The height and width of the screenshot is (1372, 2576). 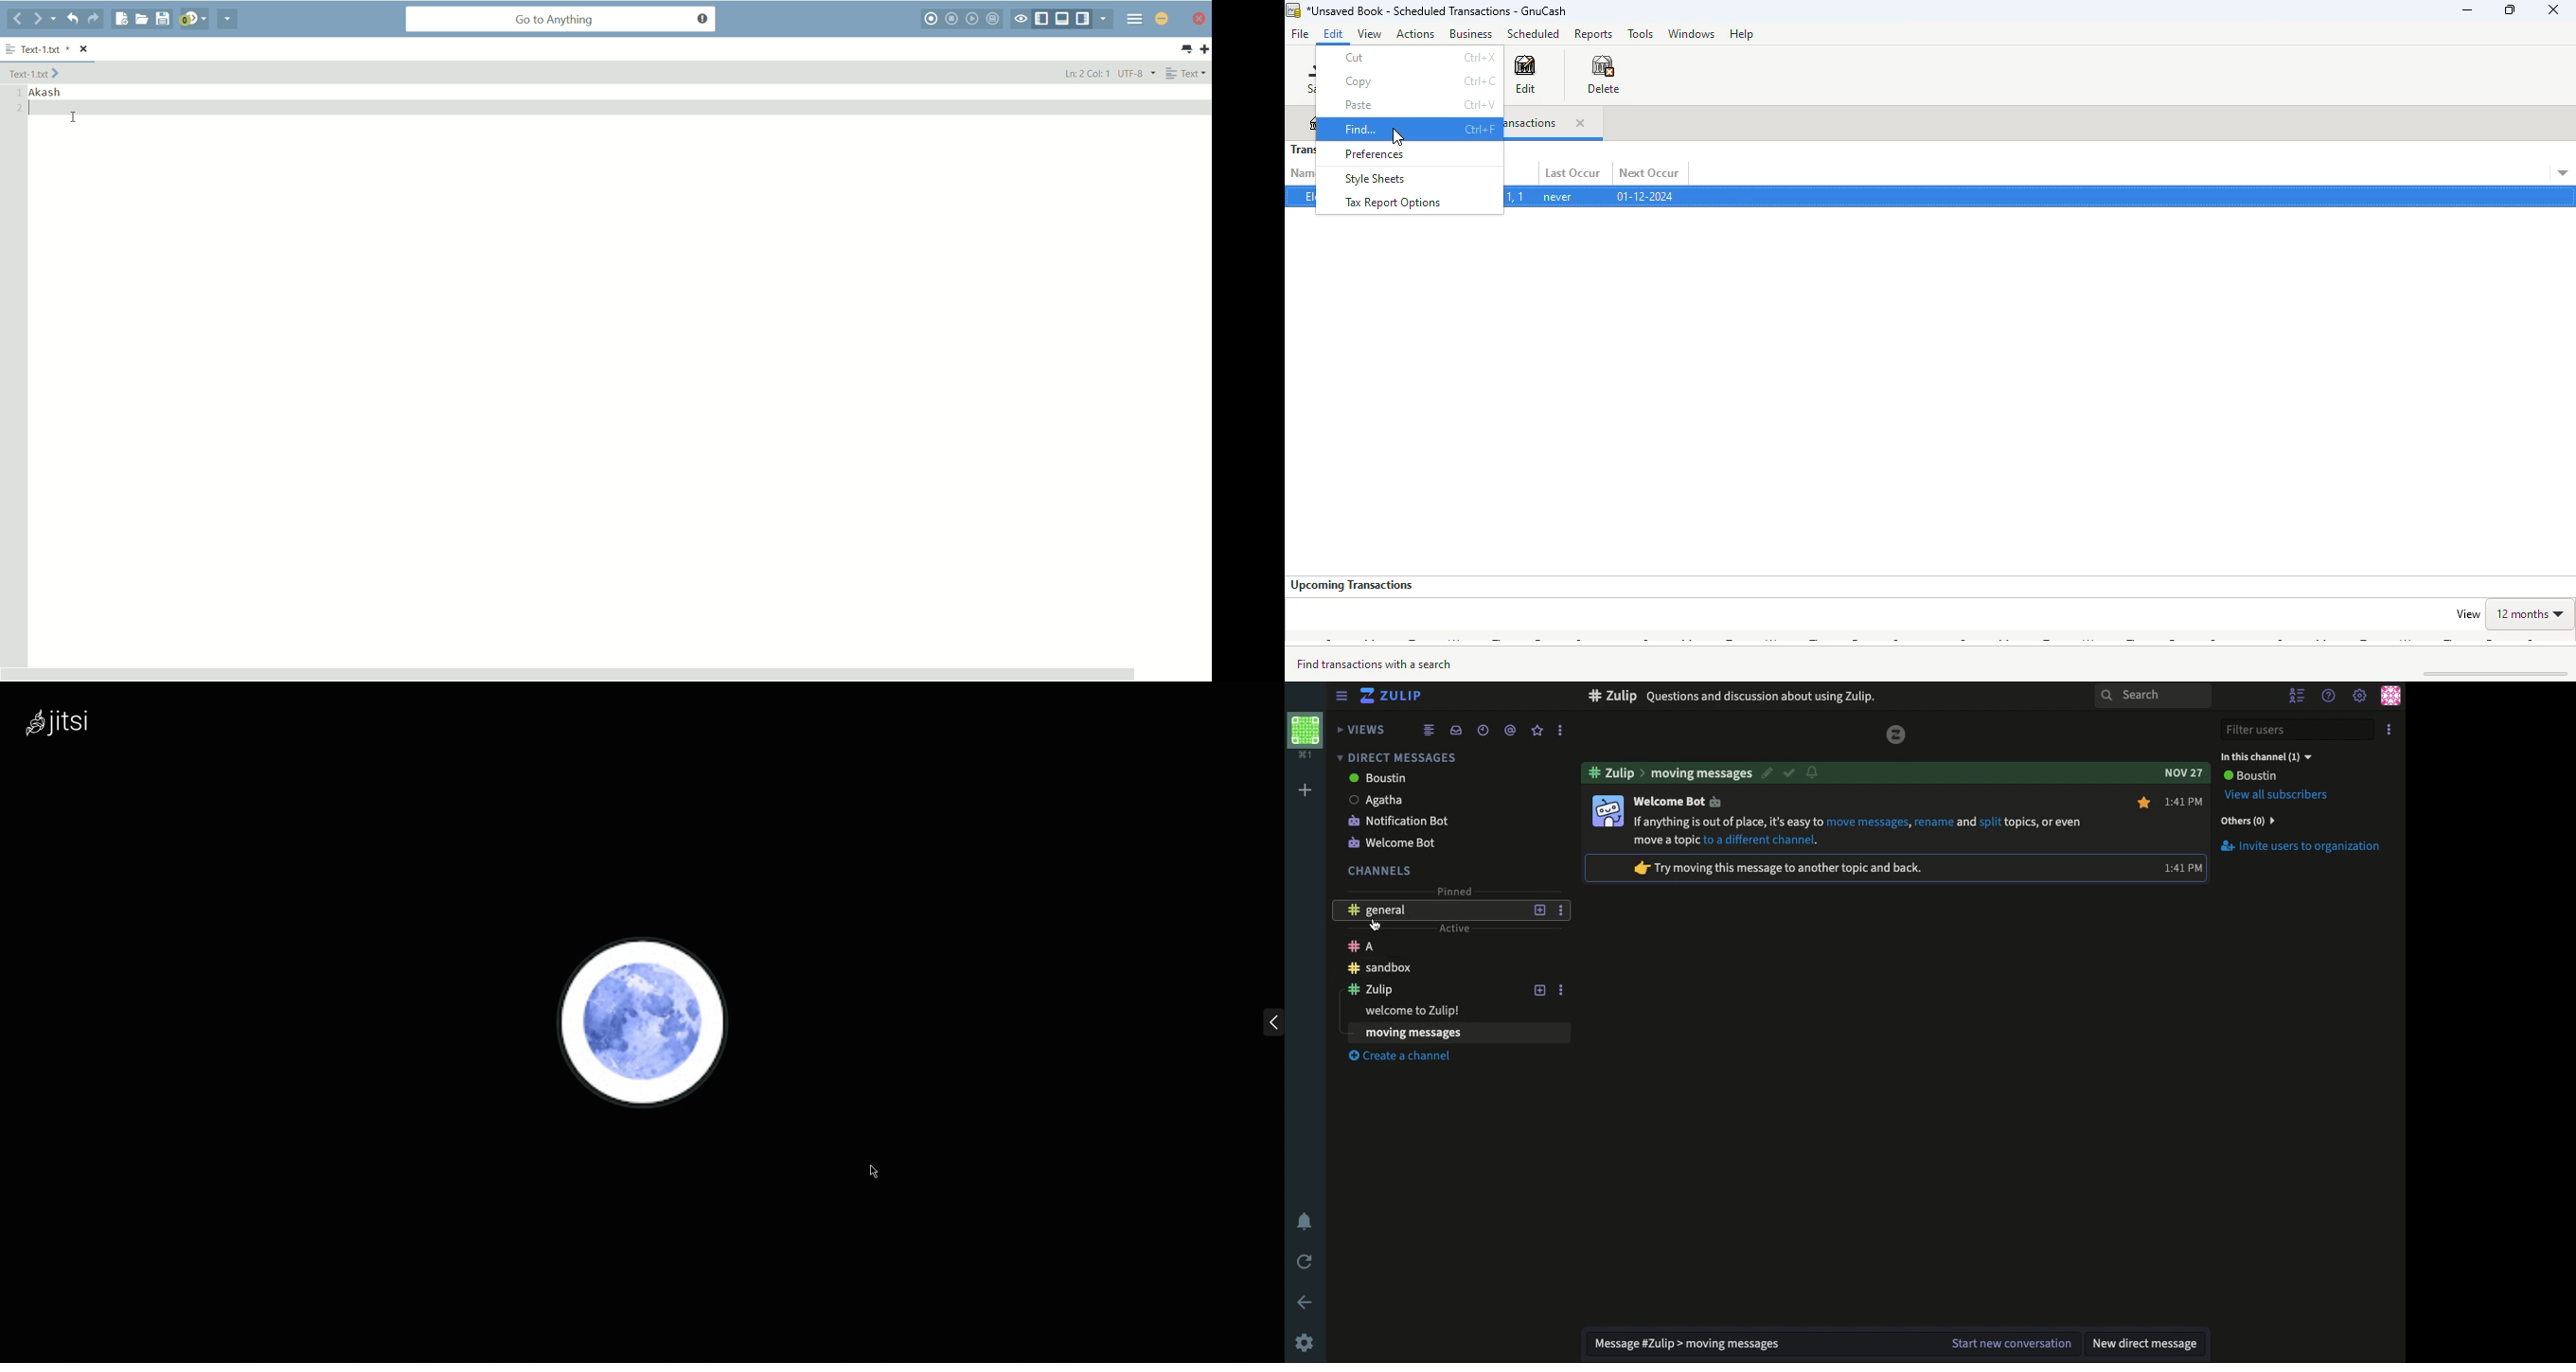 What do you see at coordinates (1082, 19) in the screenshot?
I see `show/hide right panel` at bounding box center [1082, 19].